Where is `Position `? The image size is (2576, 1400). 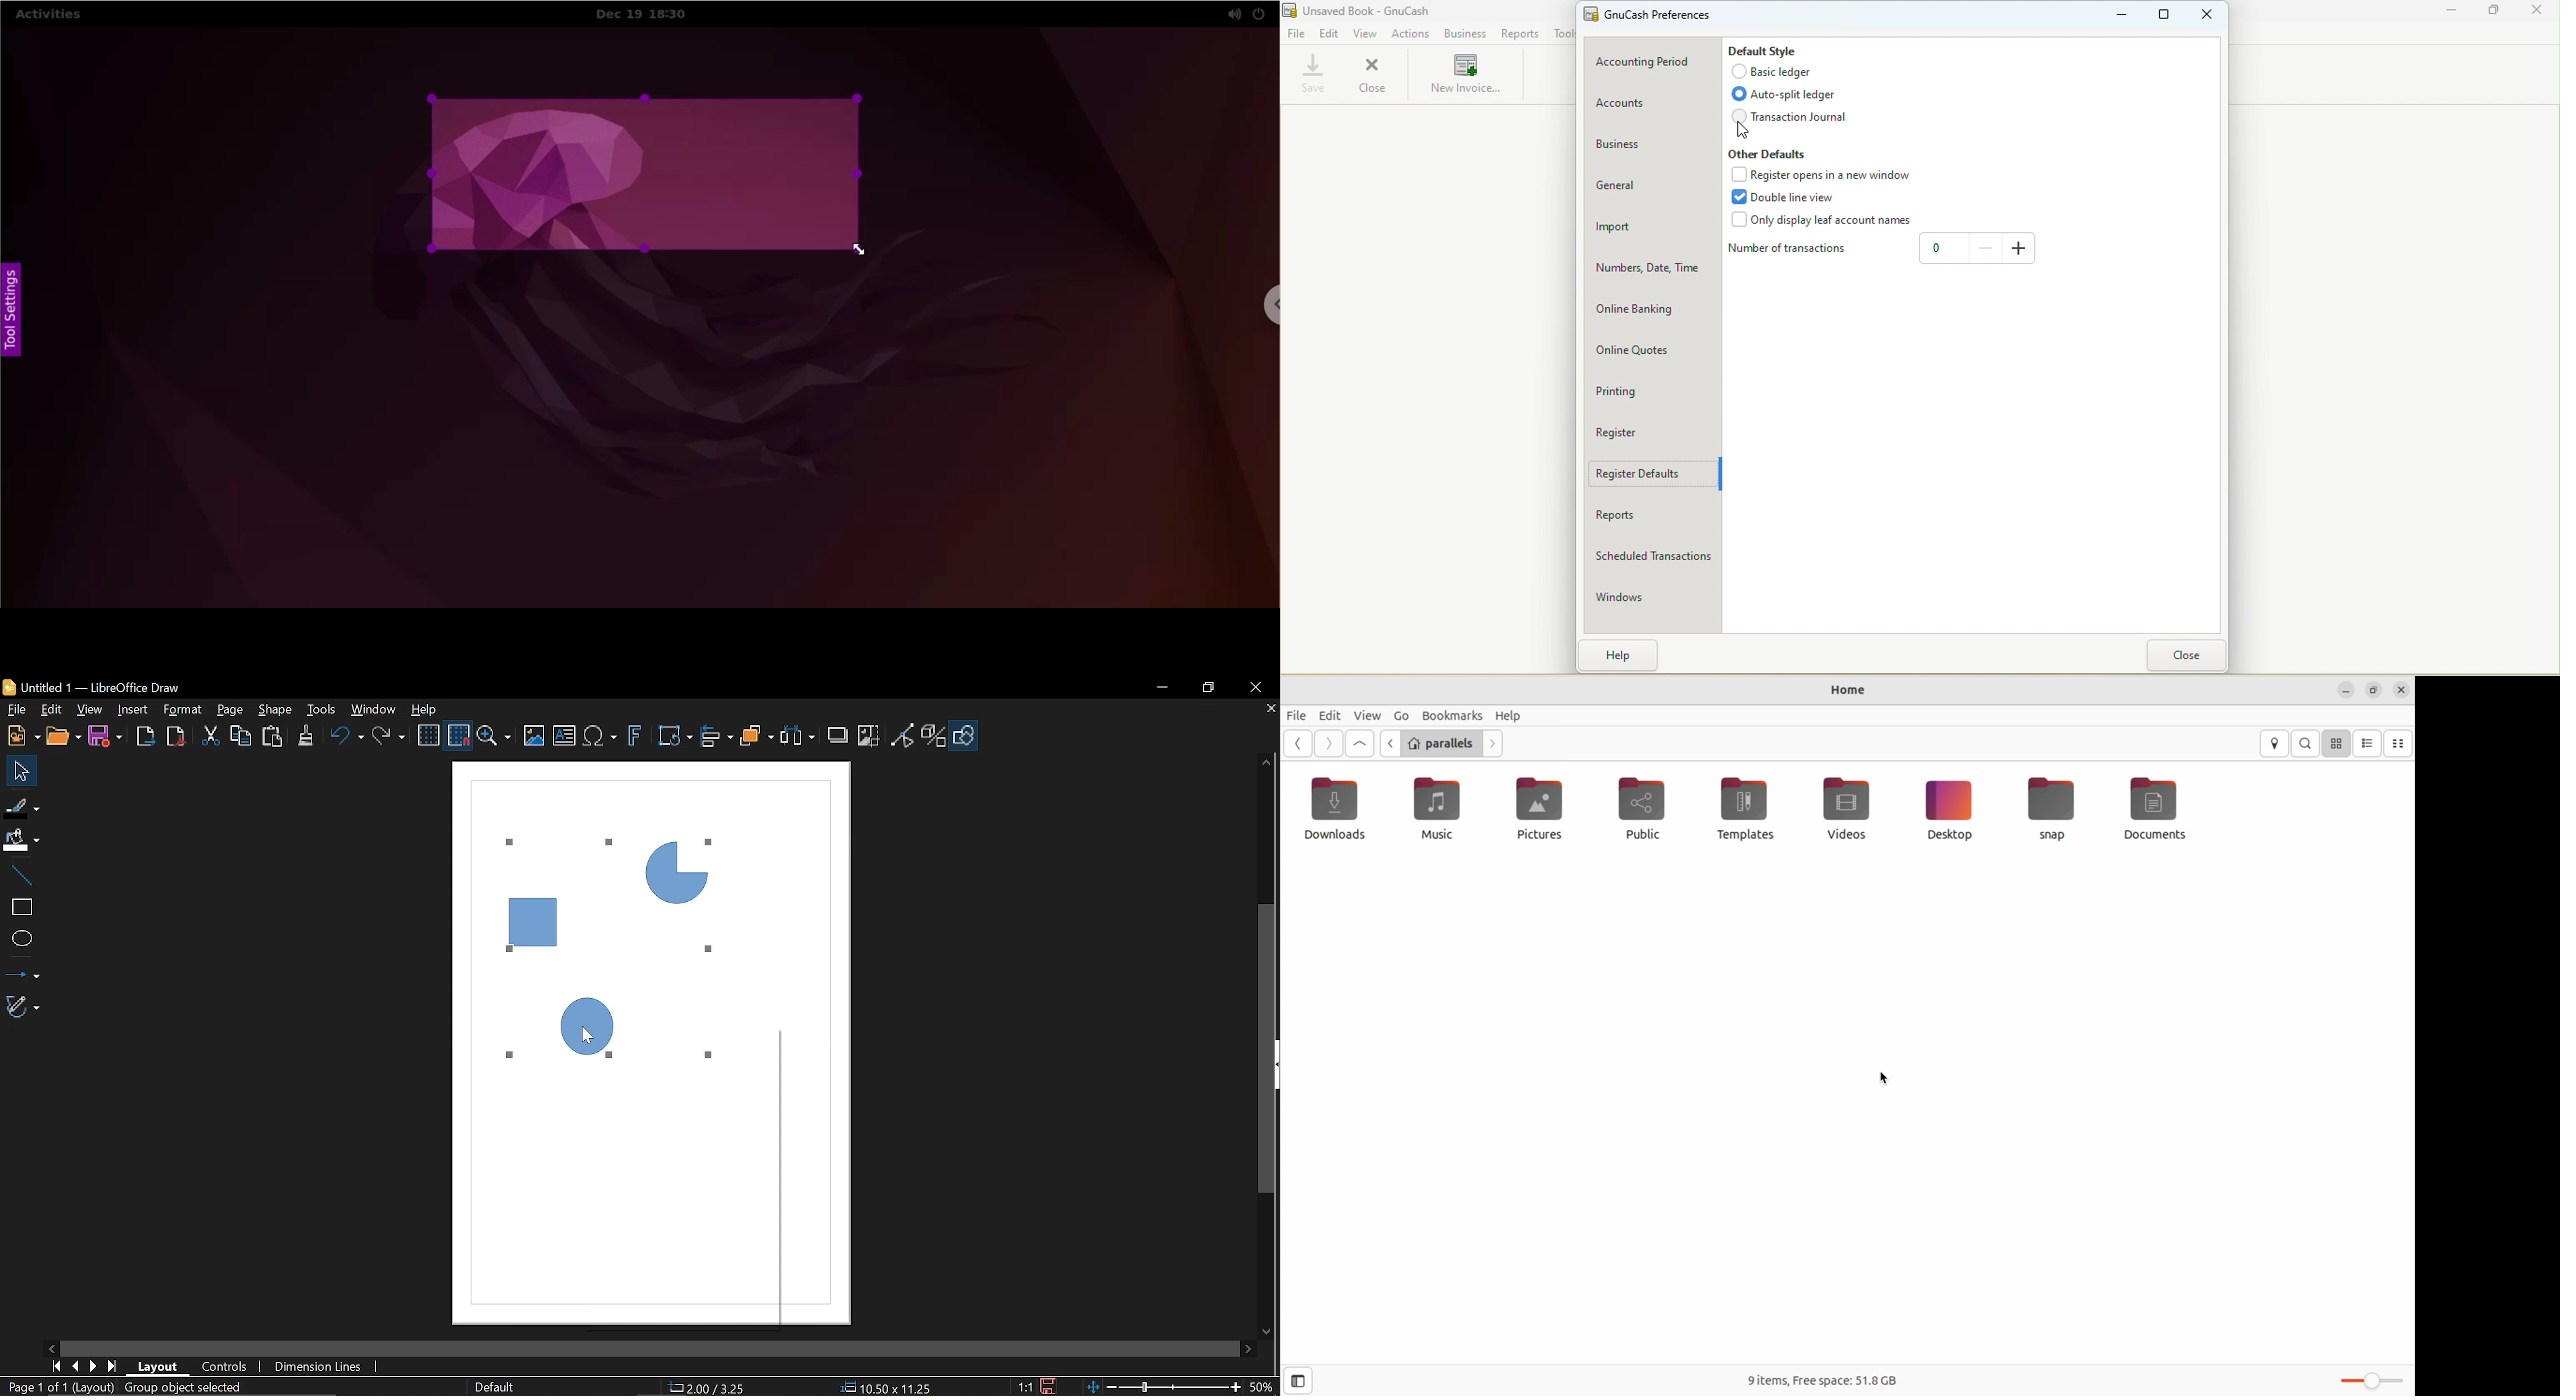 Position  is located at coordinates (713, 1387).